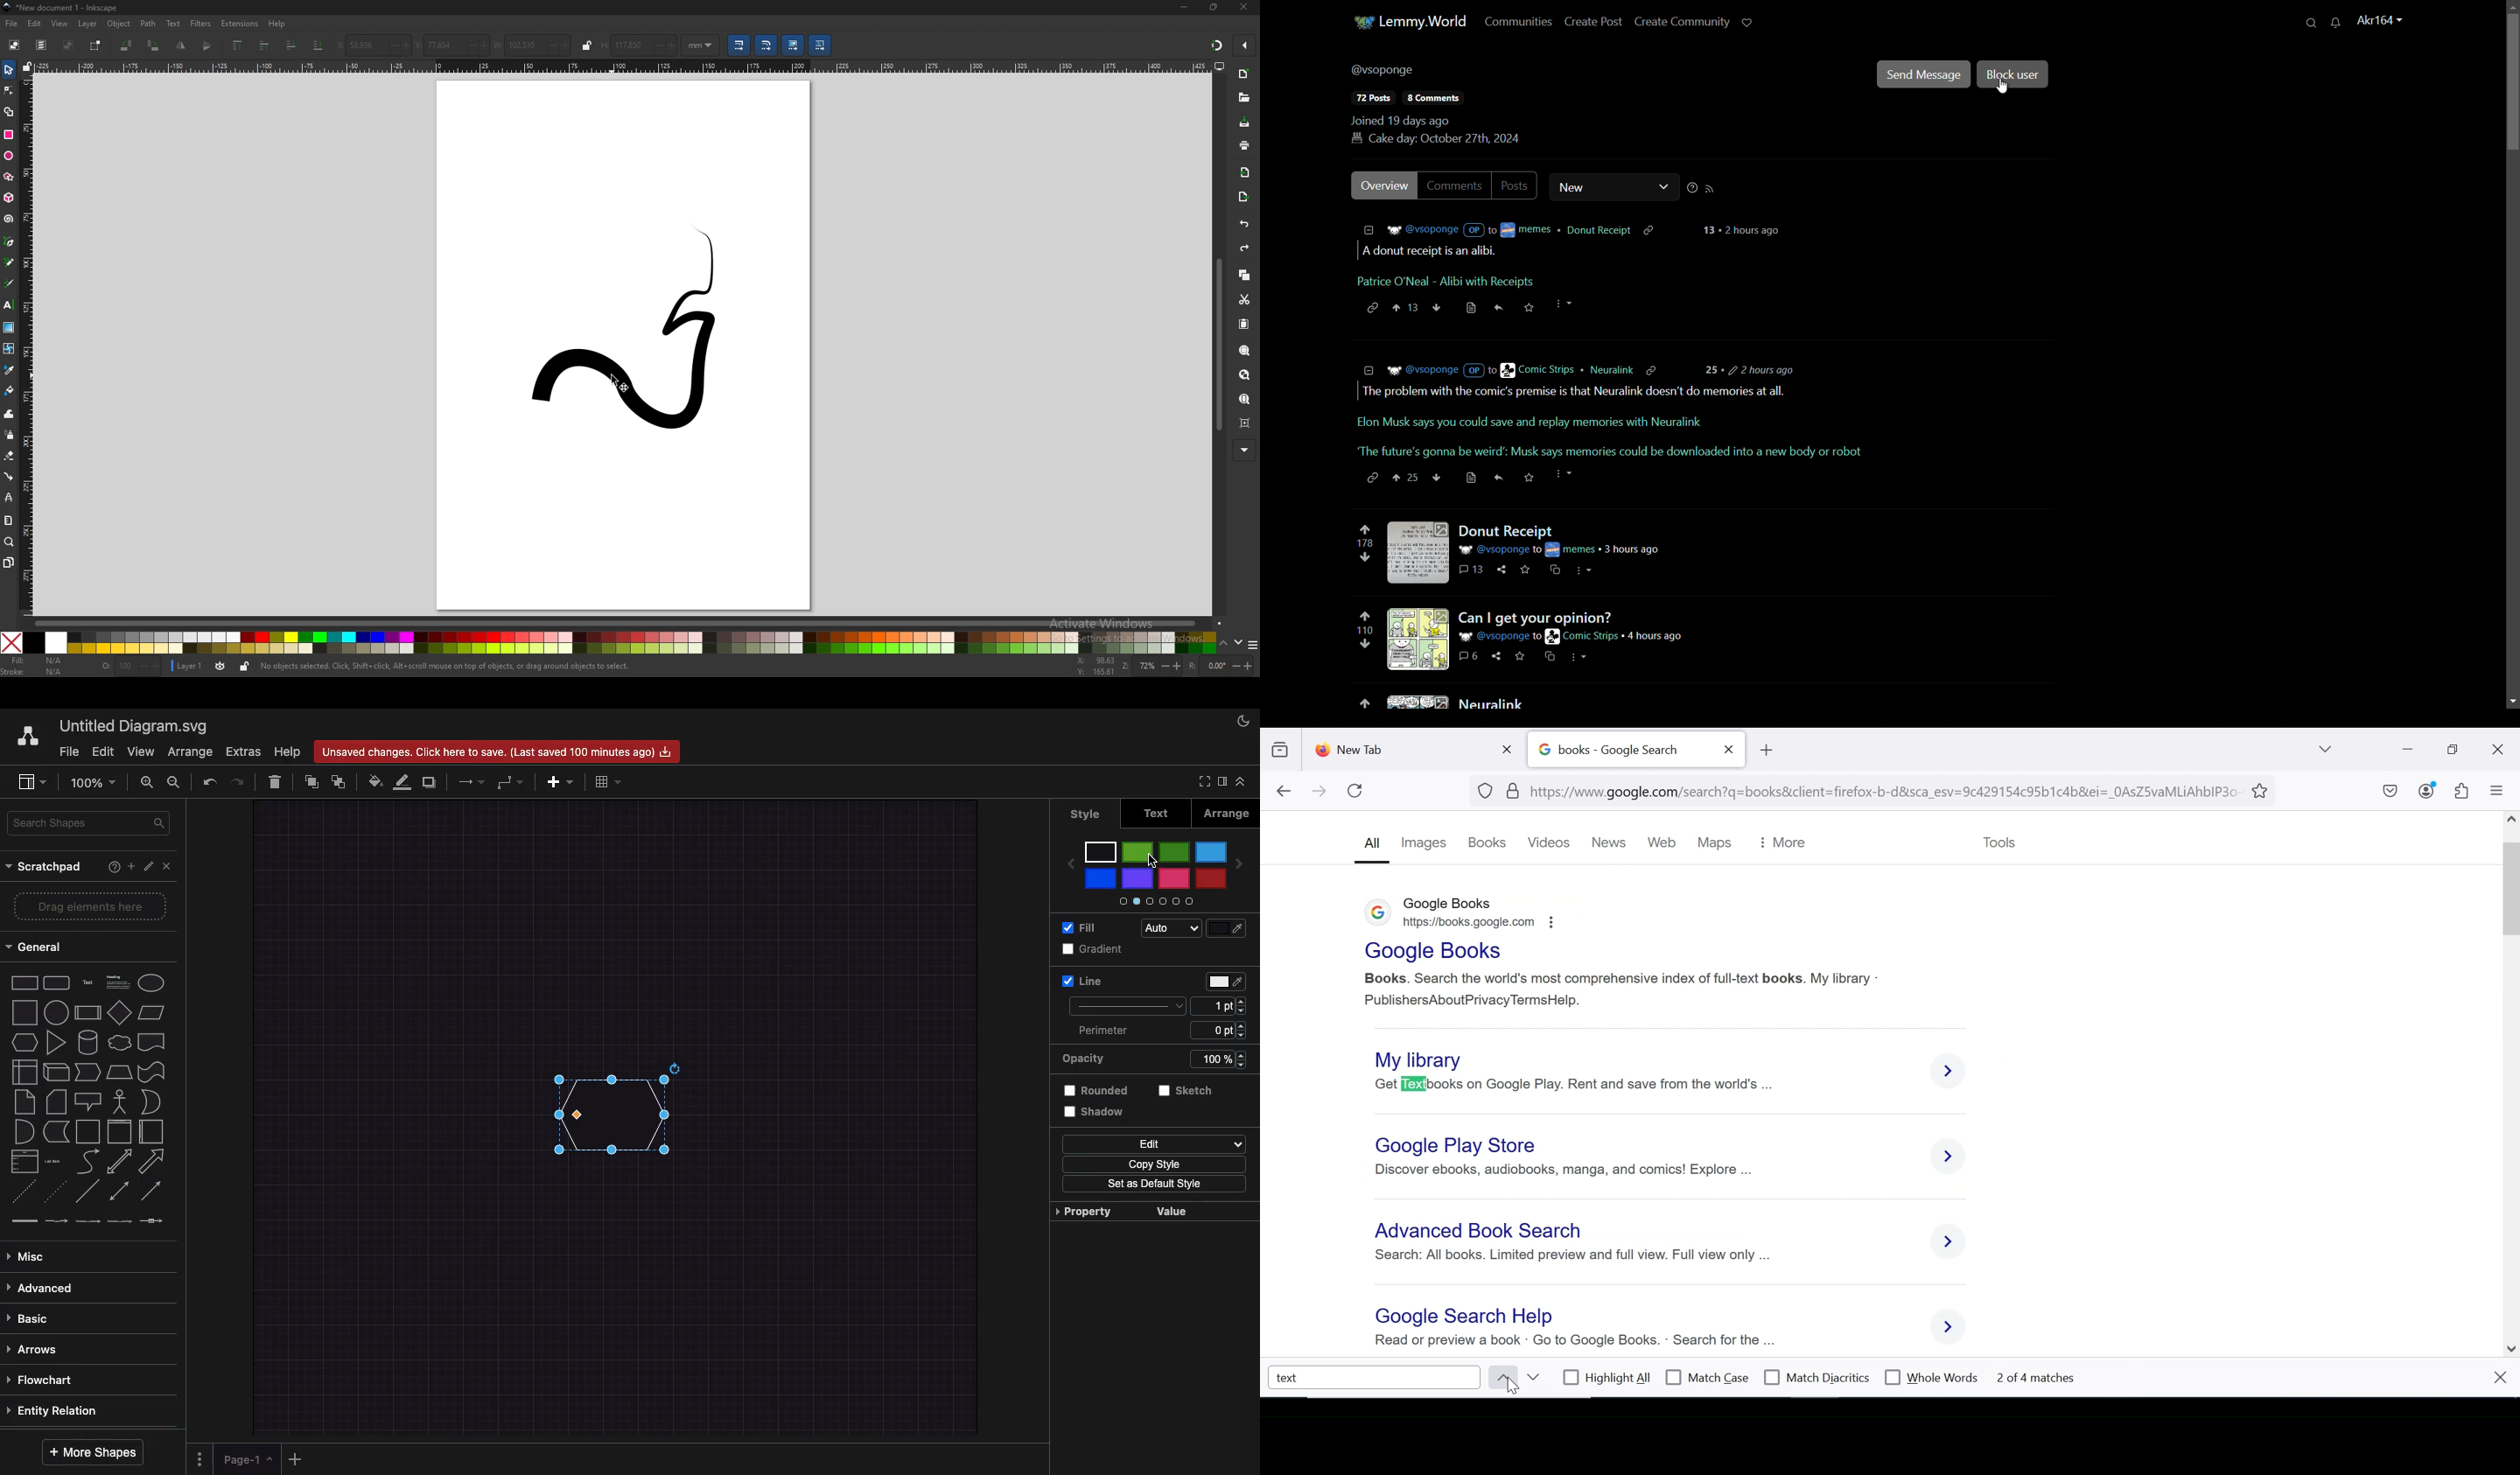  Describe the element at coordinates (1488, 843) in the screenshot. I see `books` at that location.